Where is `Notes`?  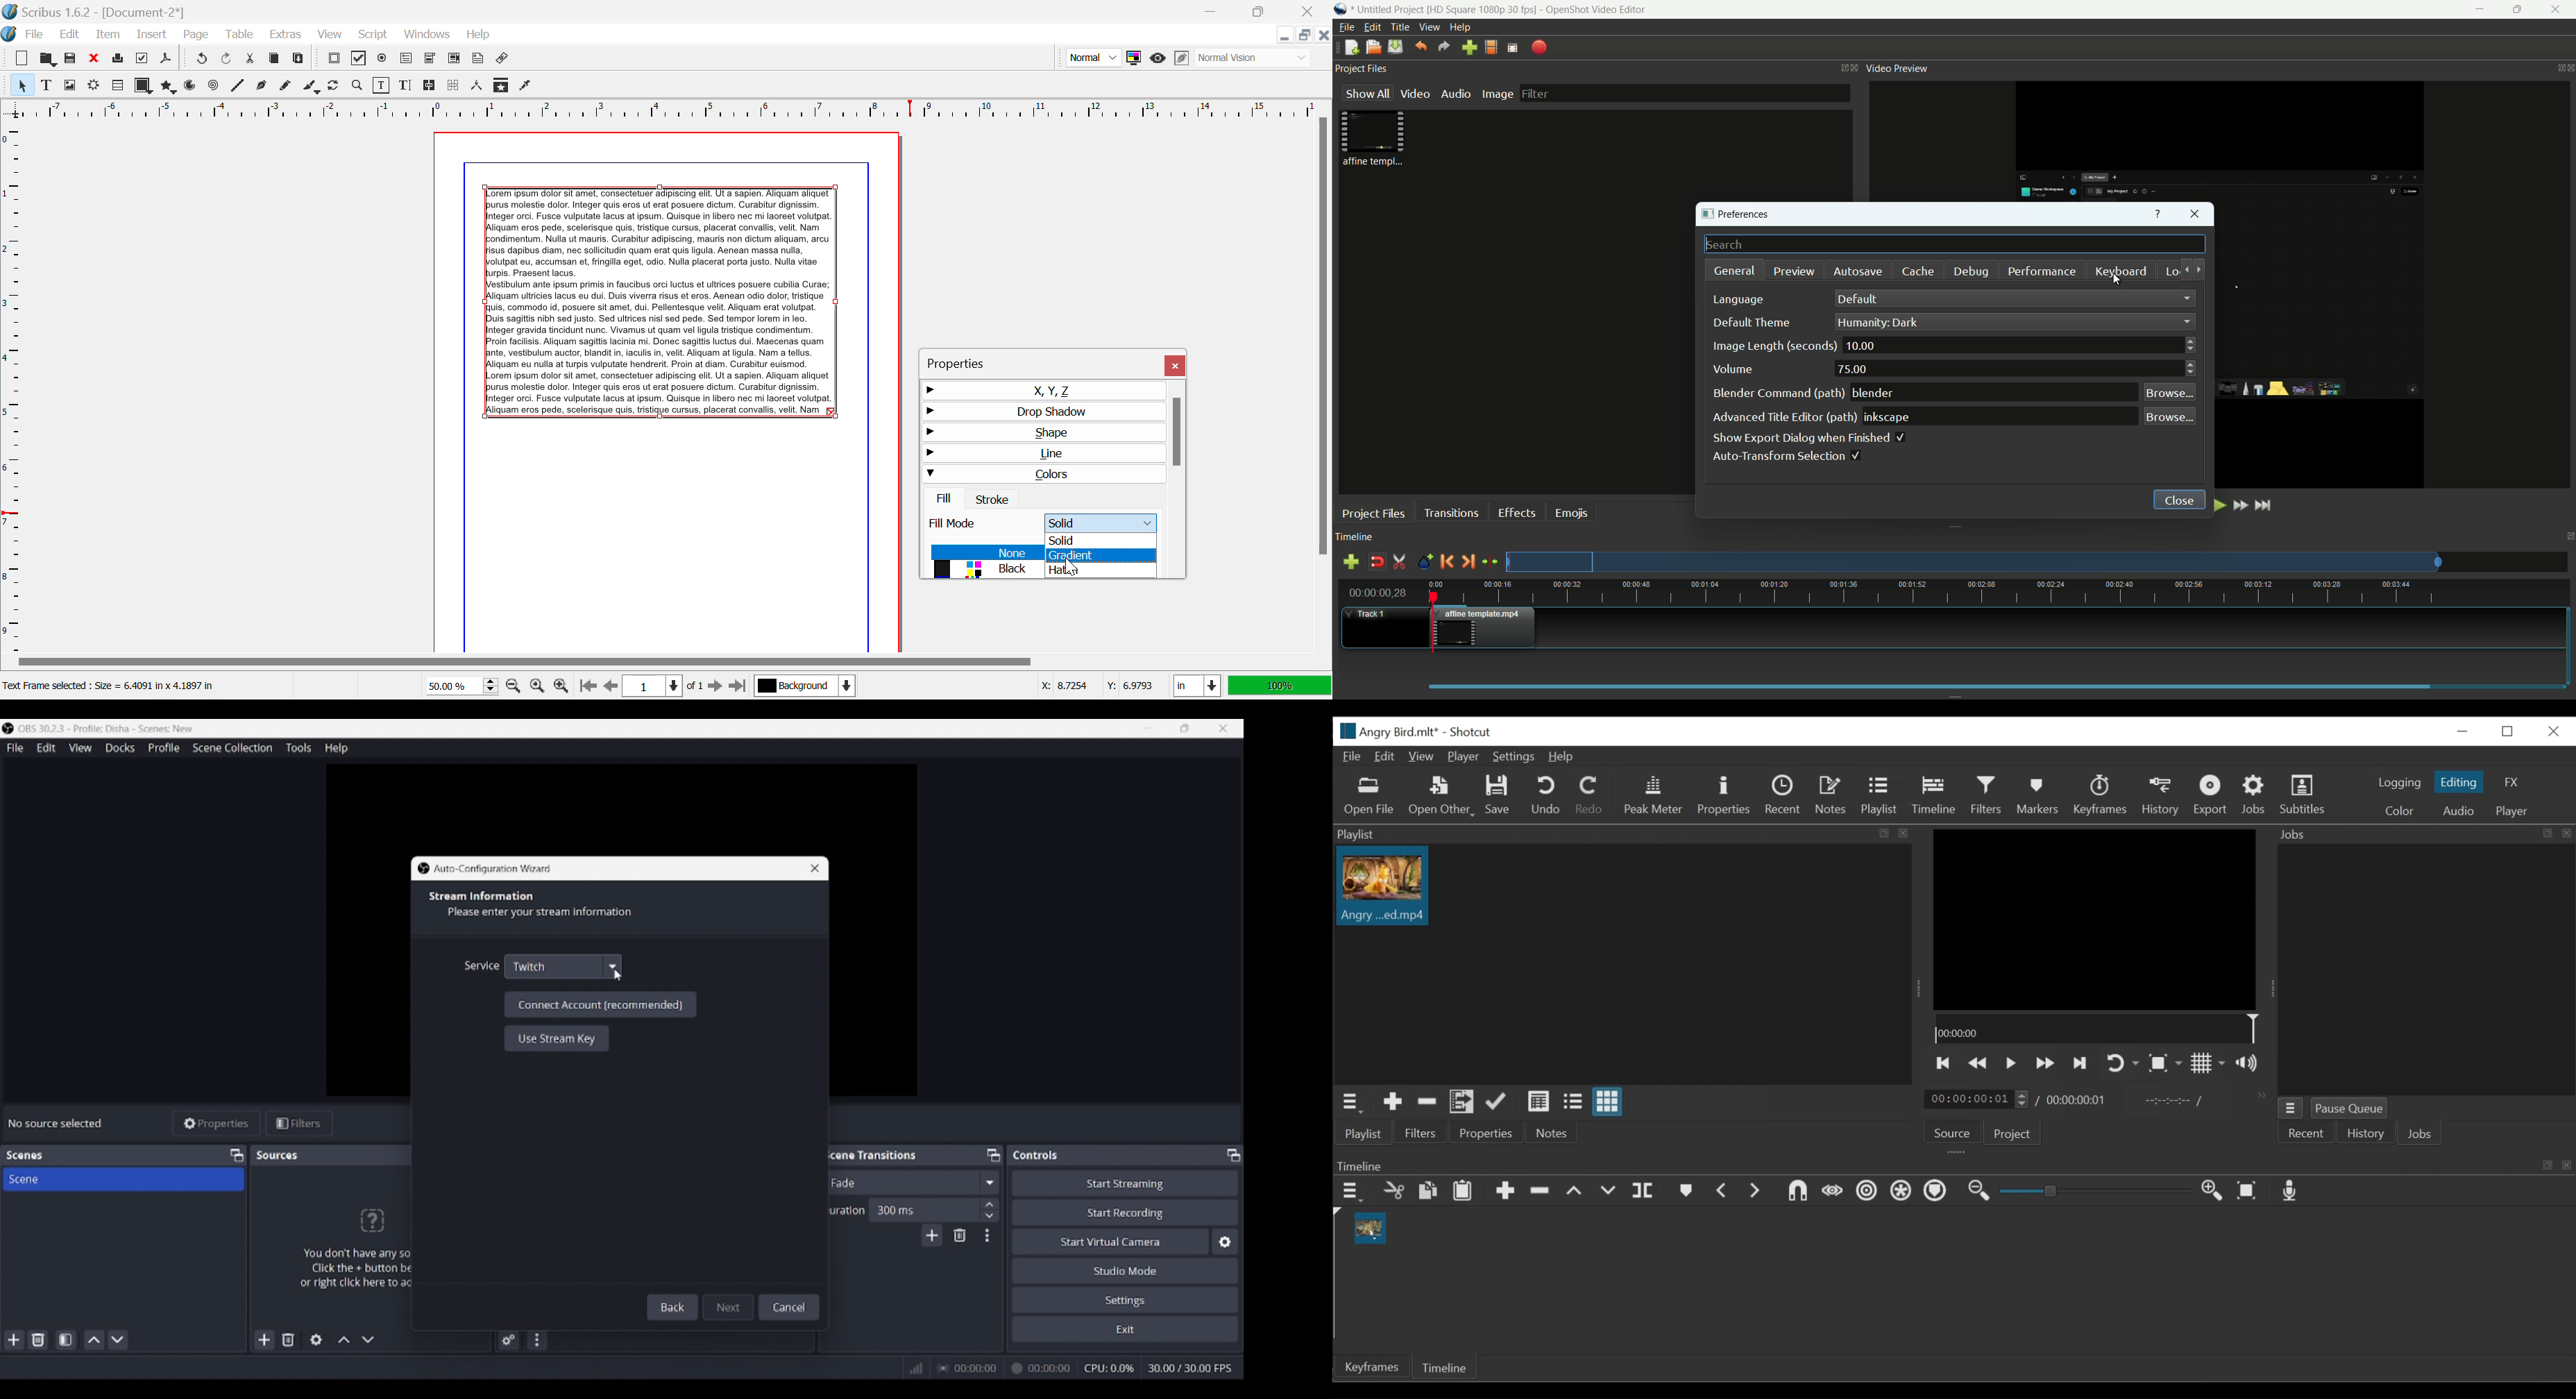
Notes is located at coordinates (1549, 1134).